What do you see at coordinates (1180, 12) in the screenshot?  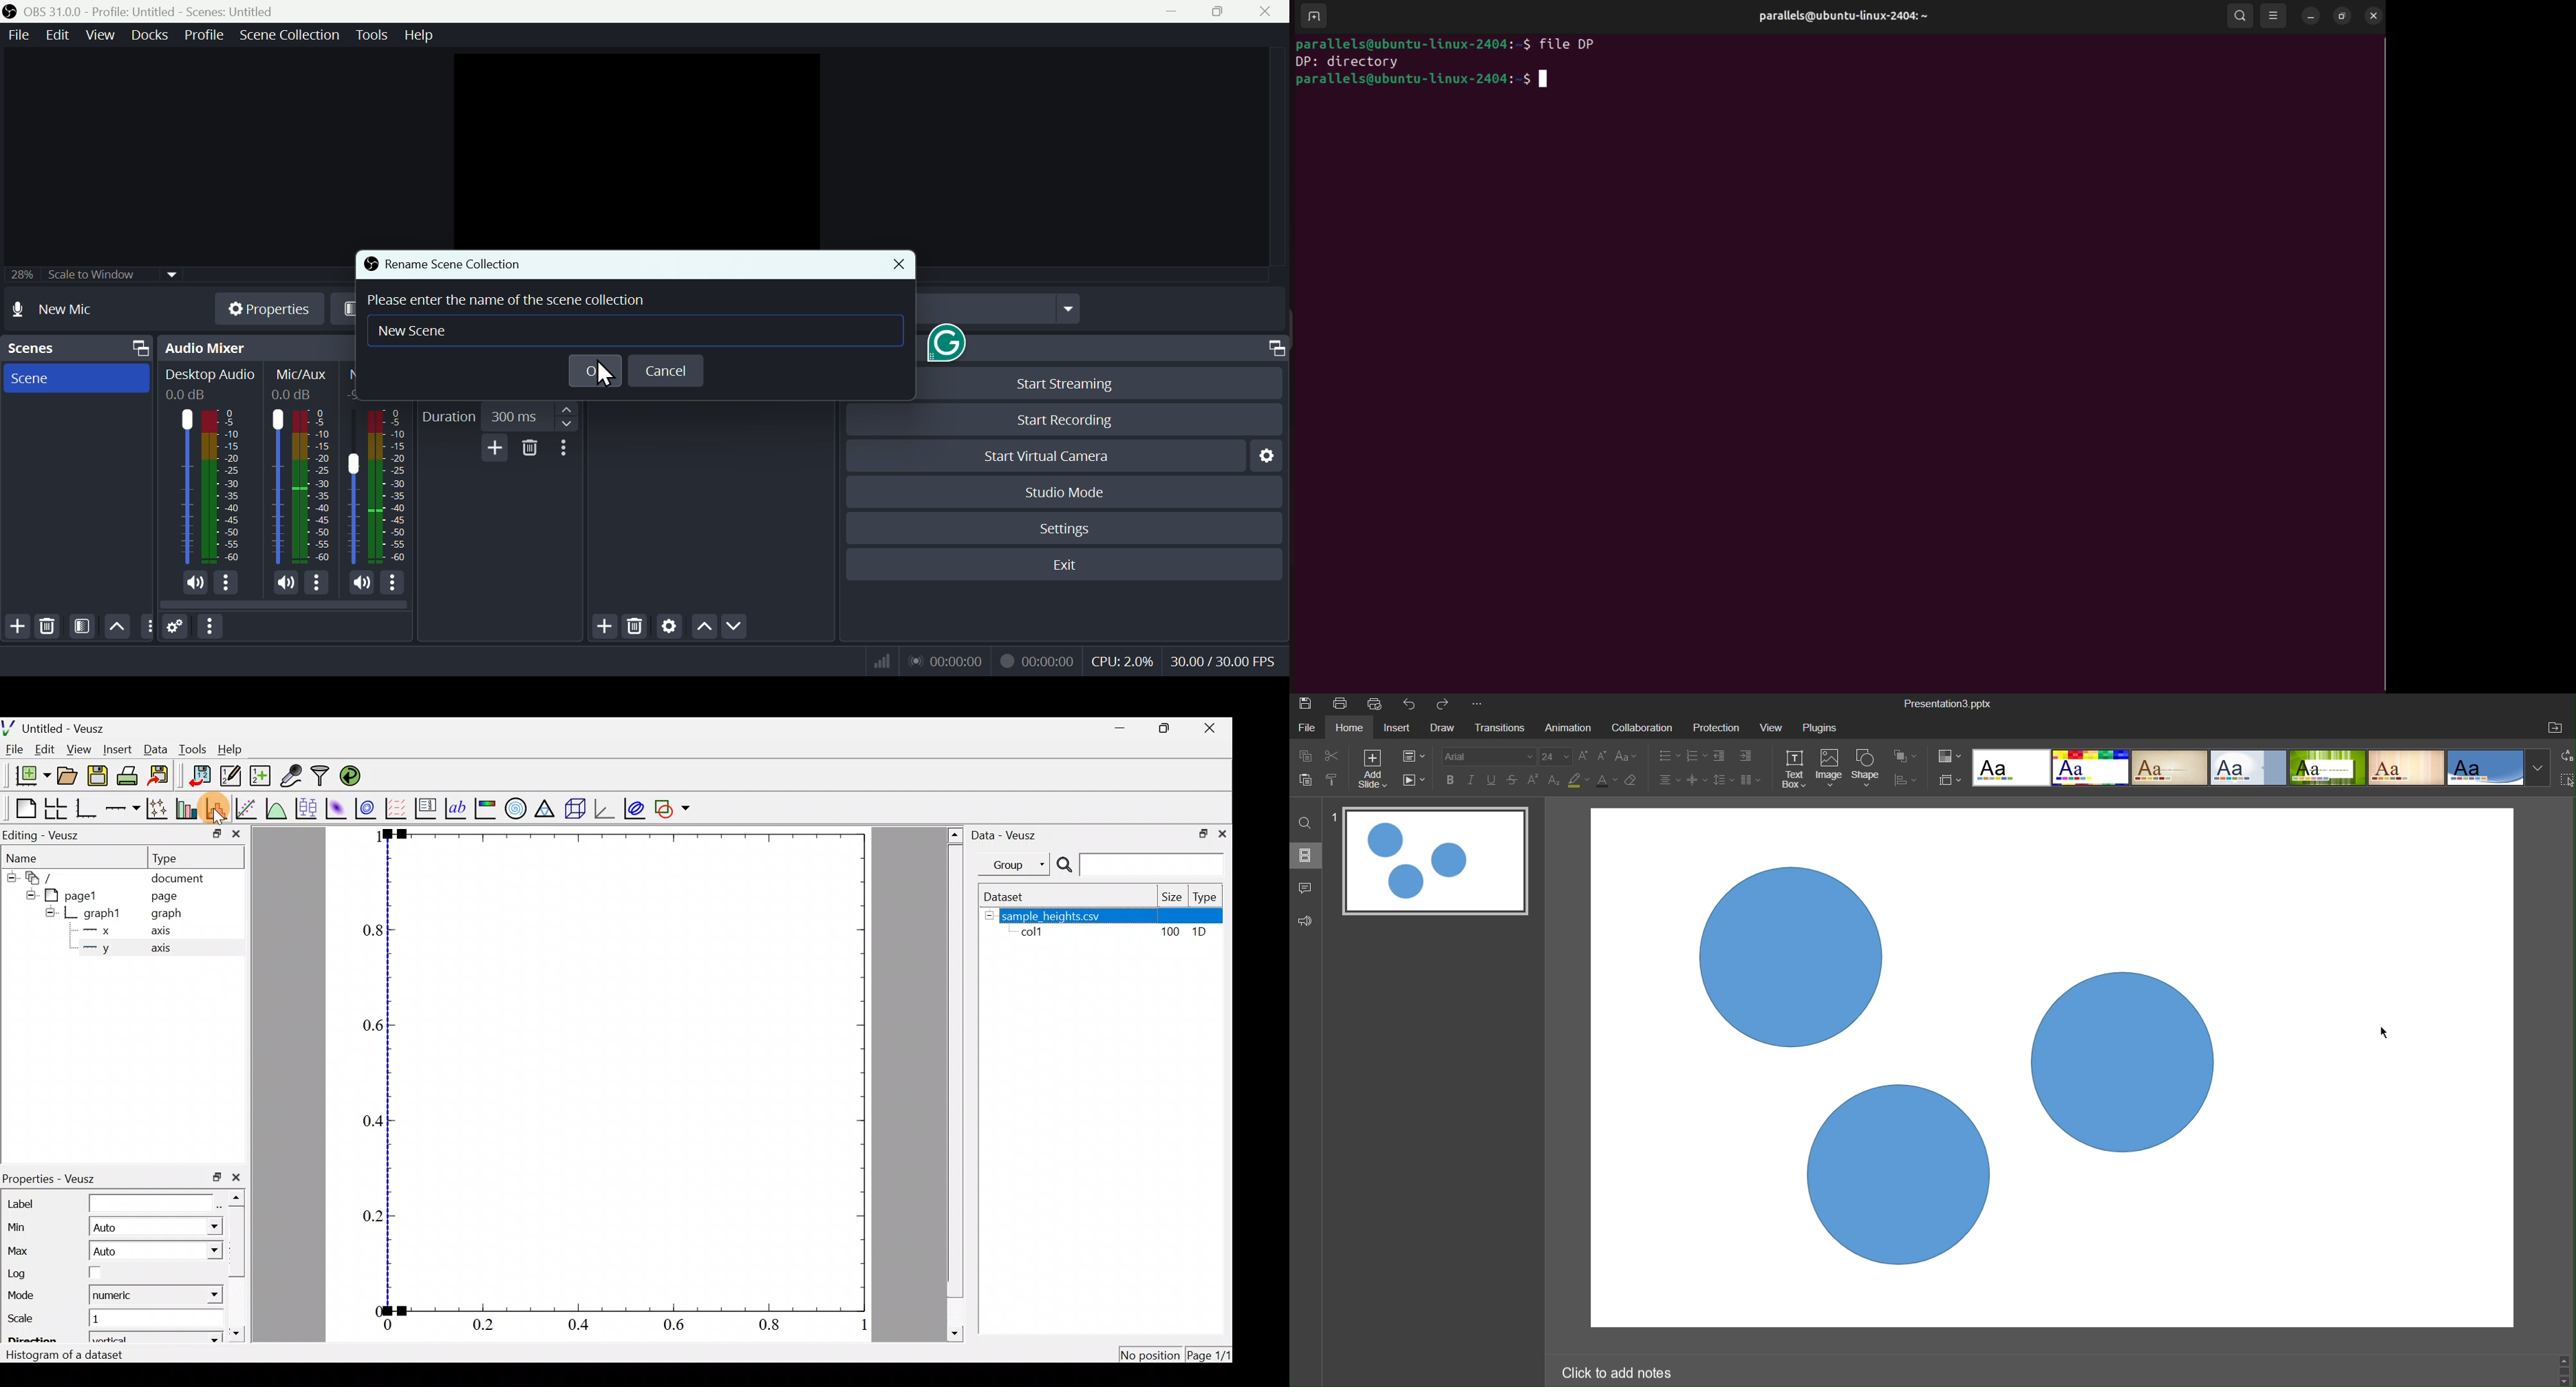 I see `minimise` at bounding box center [1180, 12].